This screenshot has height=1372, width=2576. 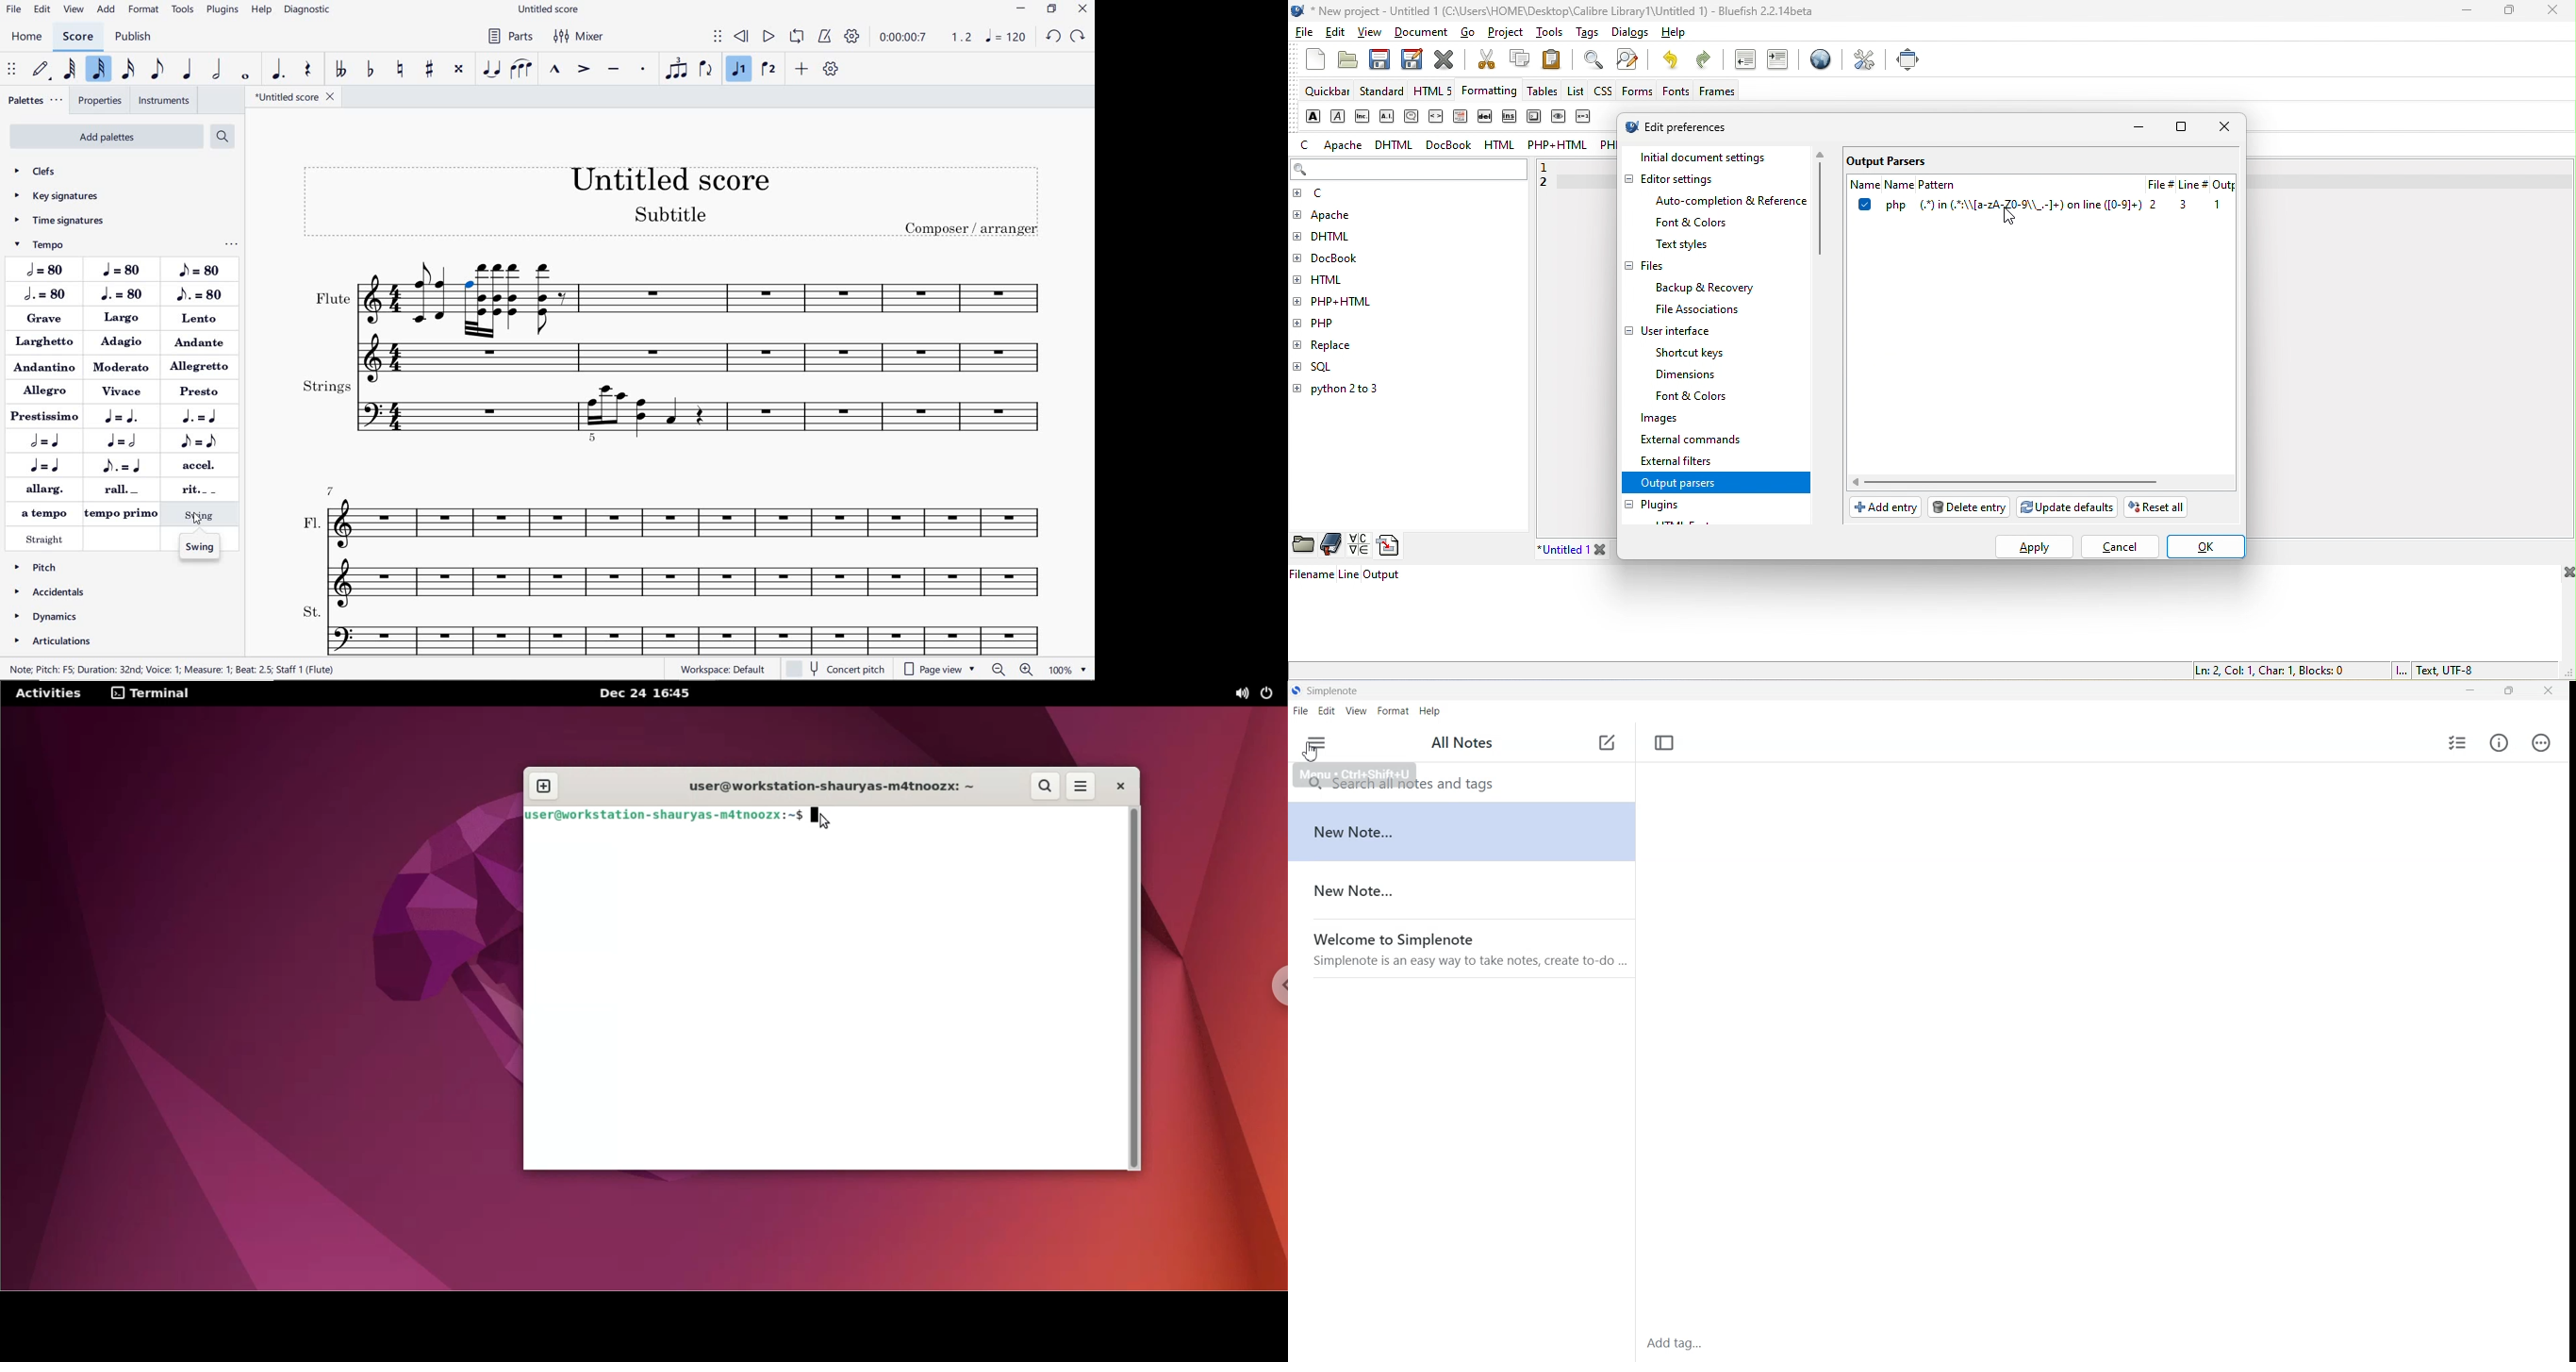 What do you see at coordinates (1462, 744) in the screenshot?
I see `Text` at bounding box center [1462, 744].